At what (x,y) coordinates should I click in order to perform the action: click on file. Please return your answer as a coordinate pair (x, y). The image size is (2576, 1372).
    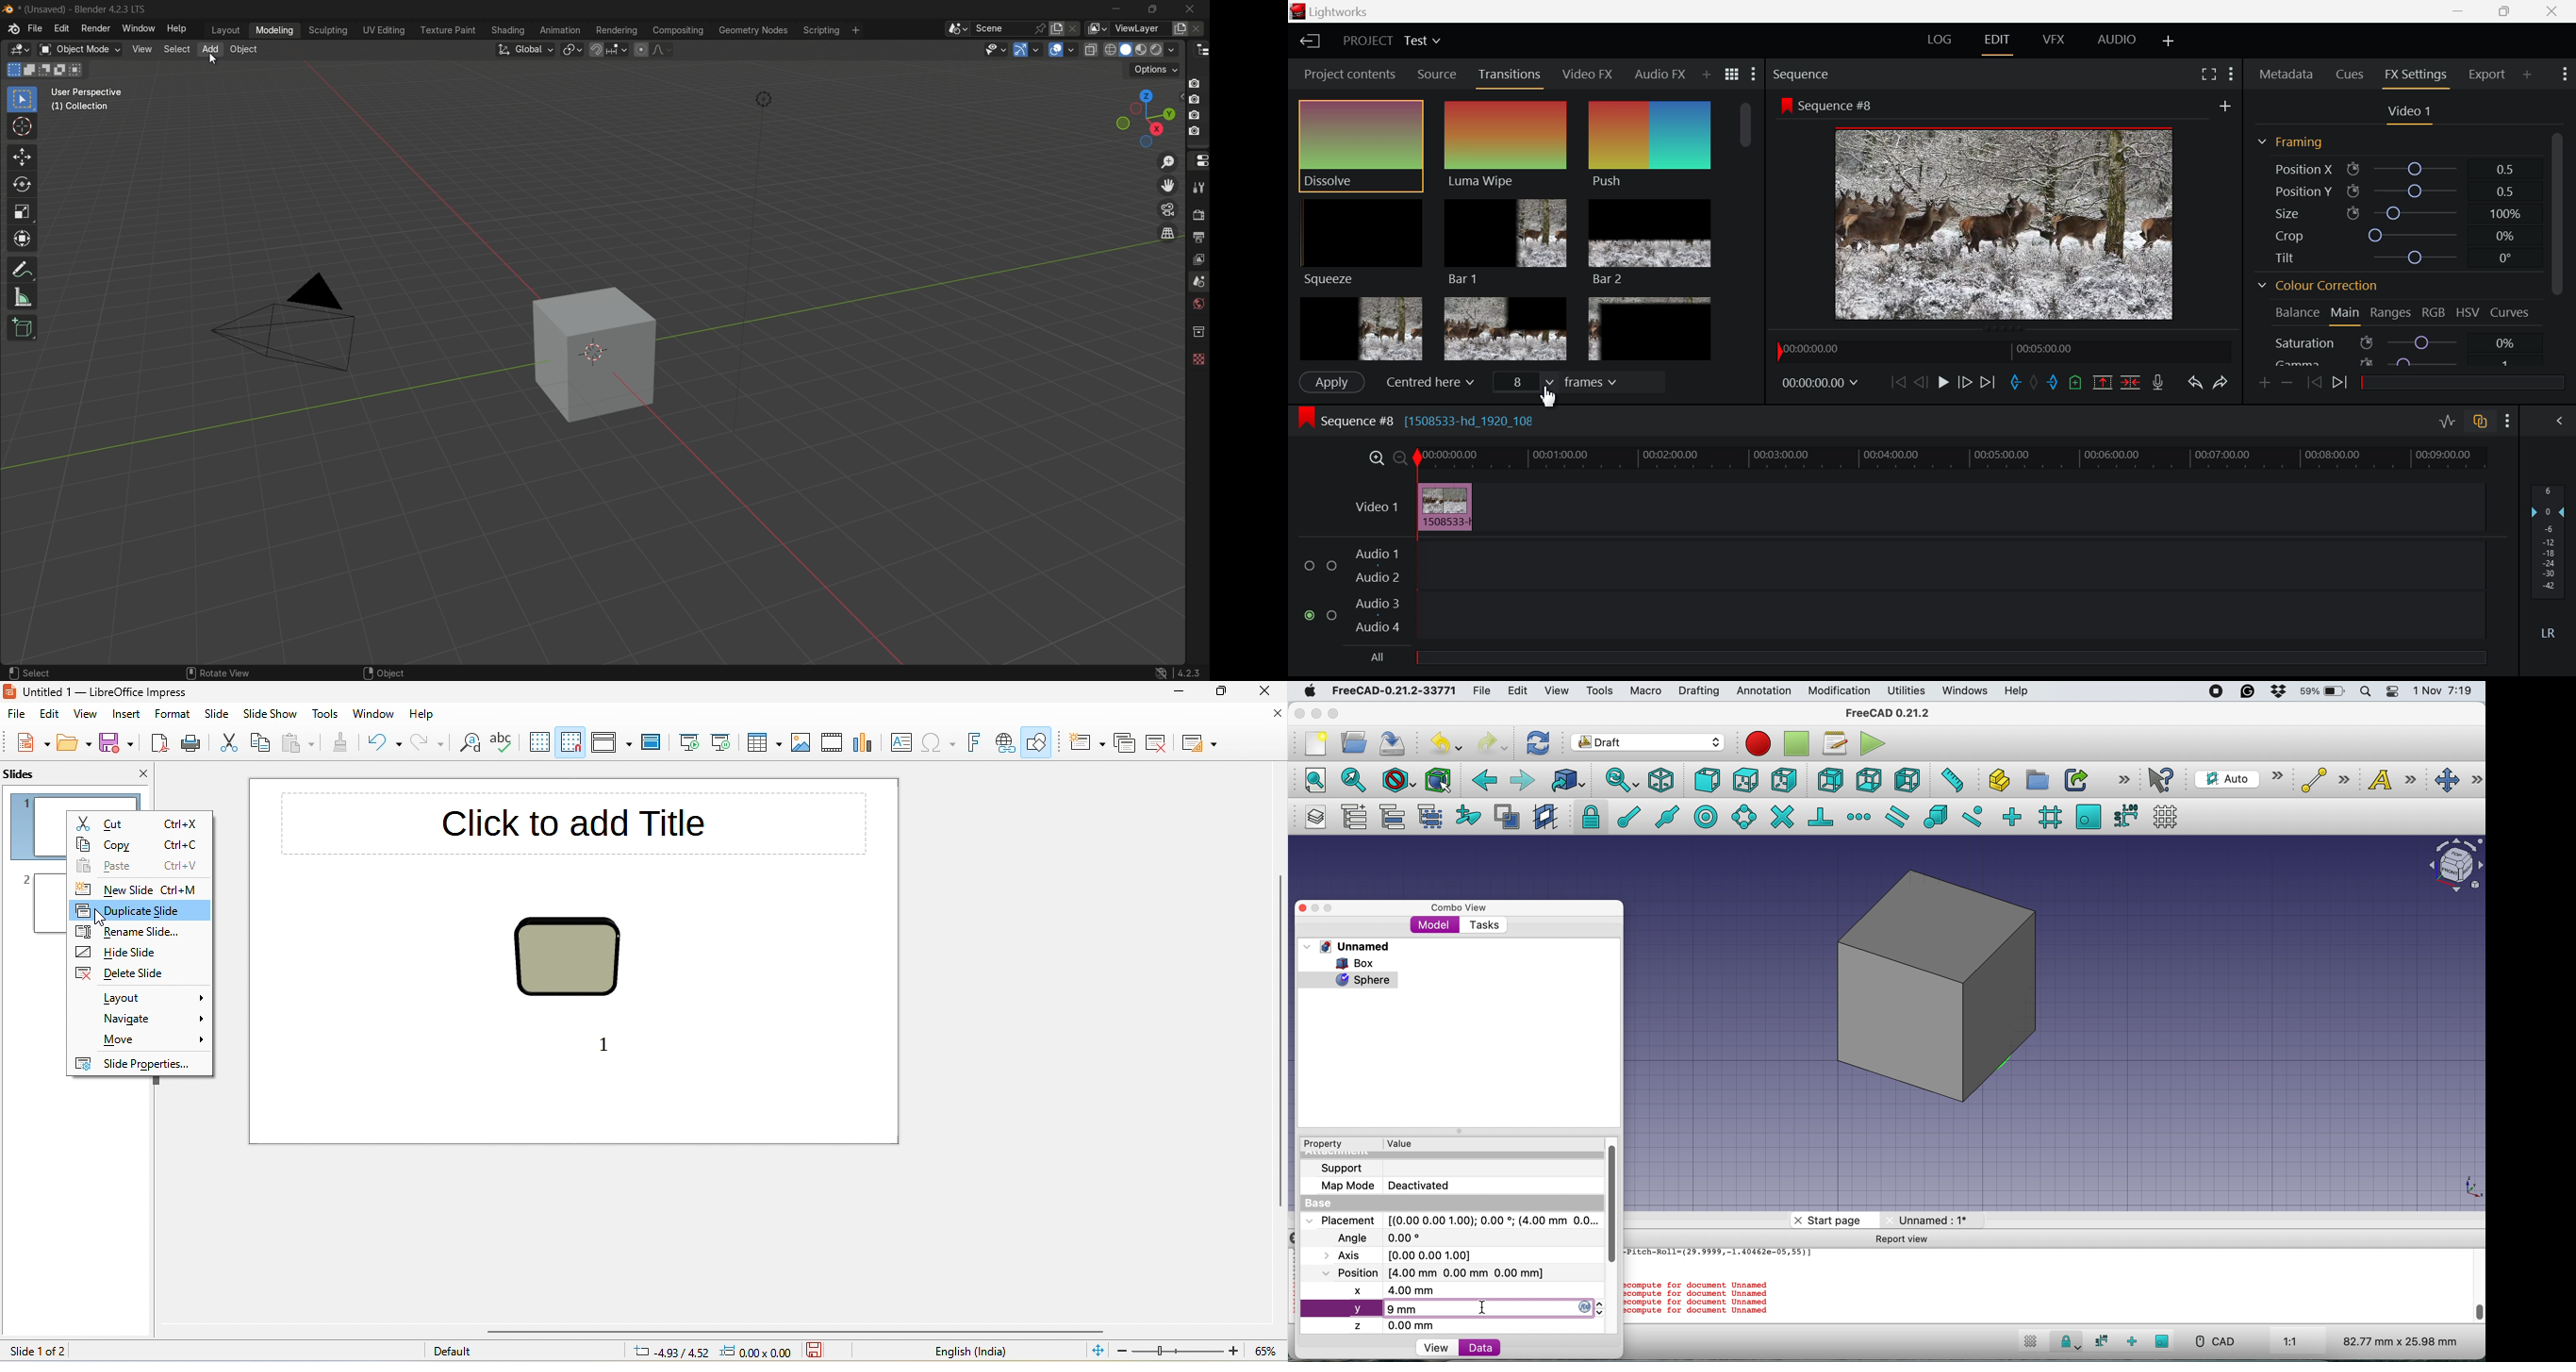
    Looking at the image, I should click on (1481, 691).